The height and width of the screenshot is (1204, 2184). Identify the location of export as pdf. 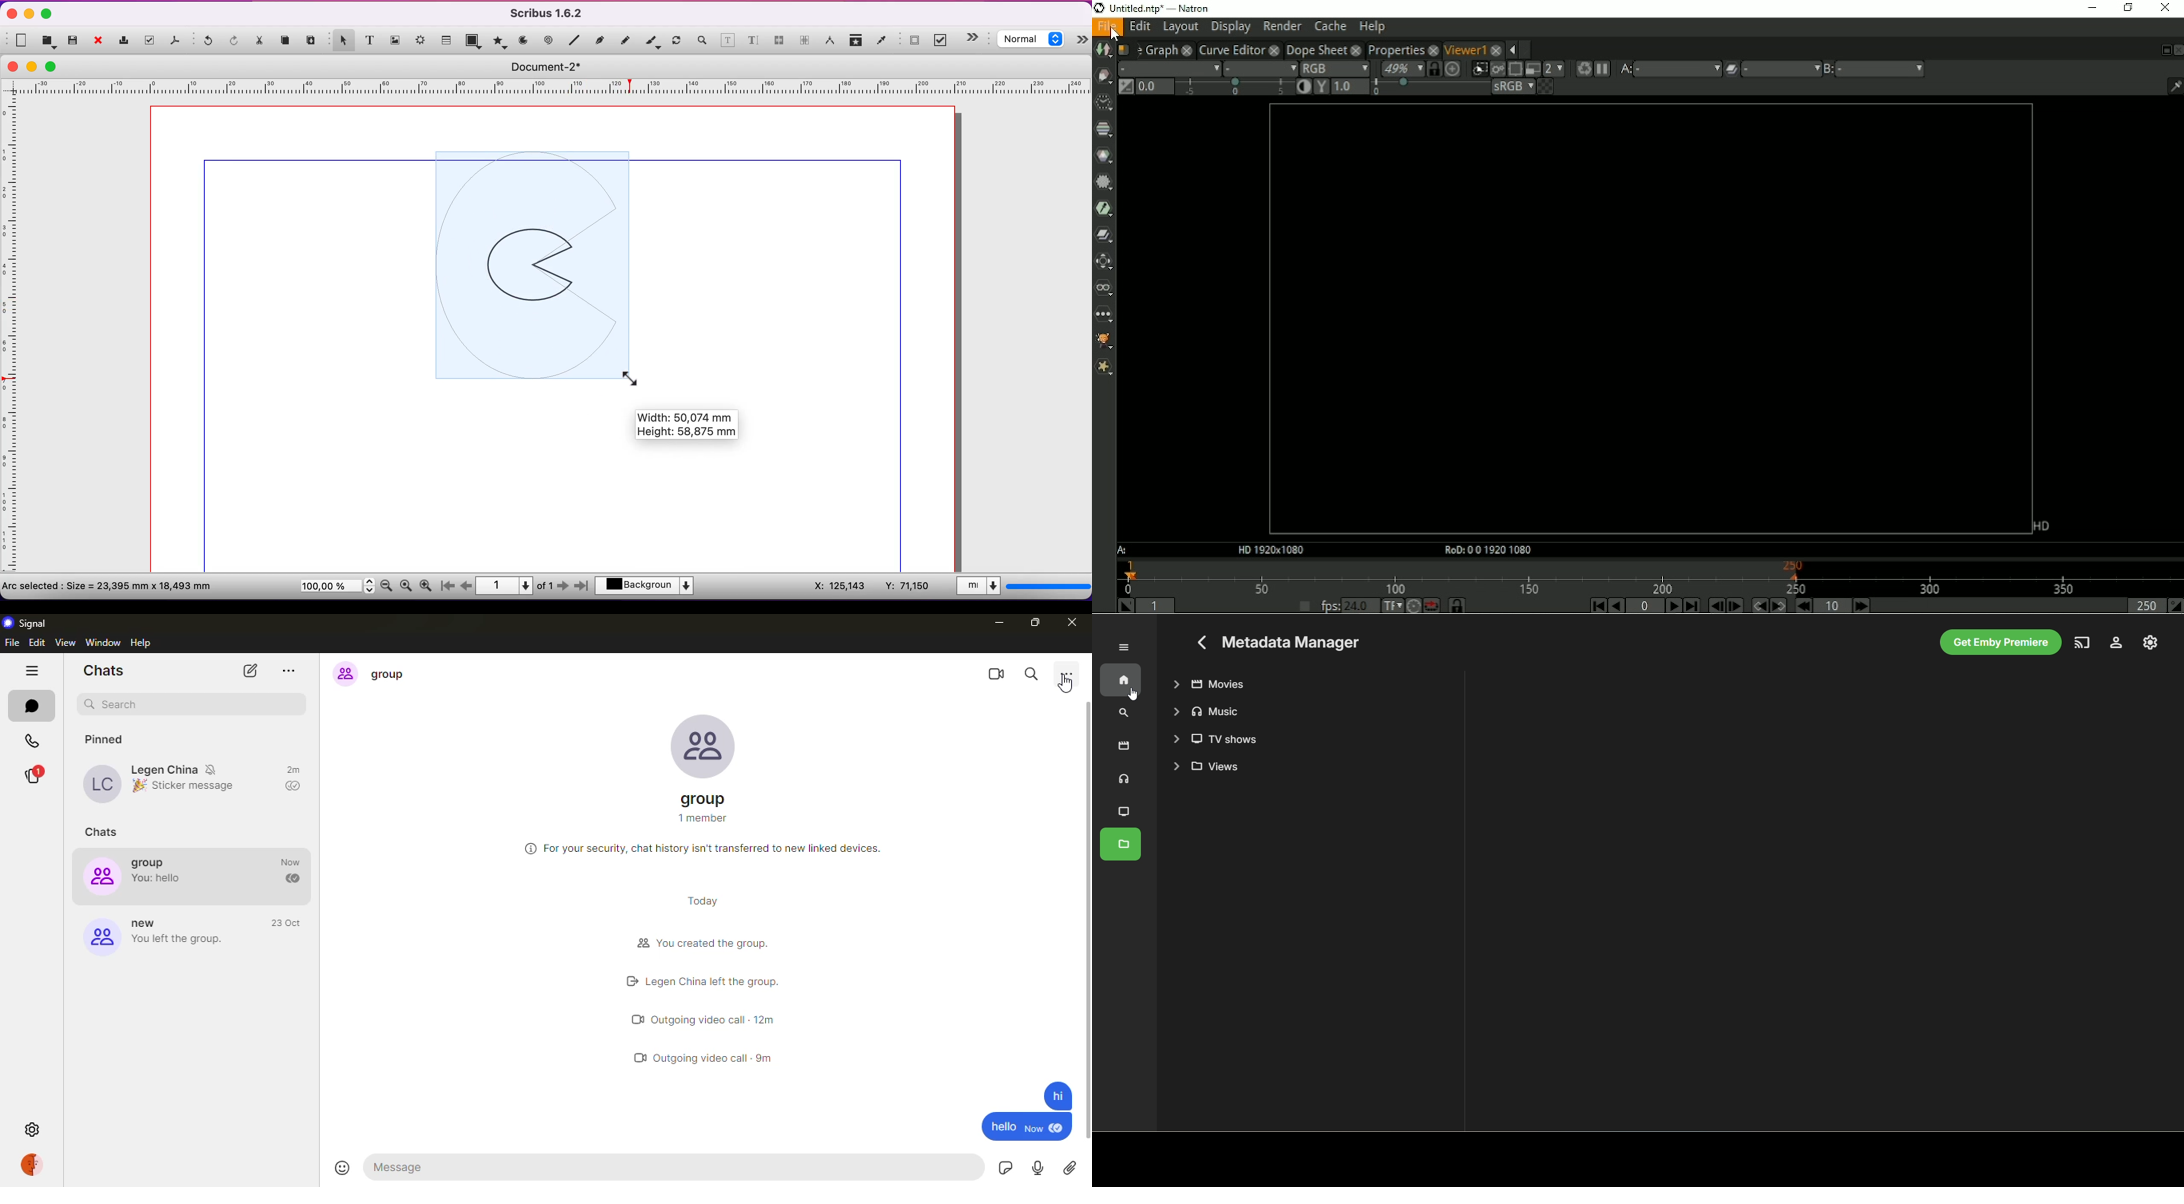
(177, 42).